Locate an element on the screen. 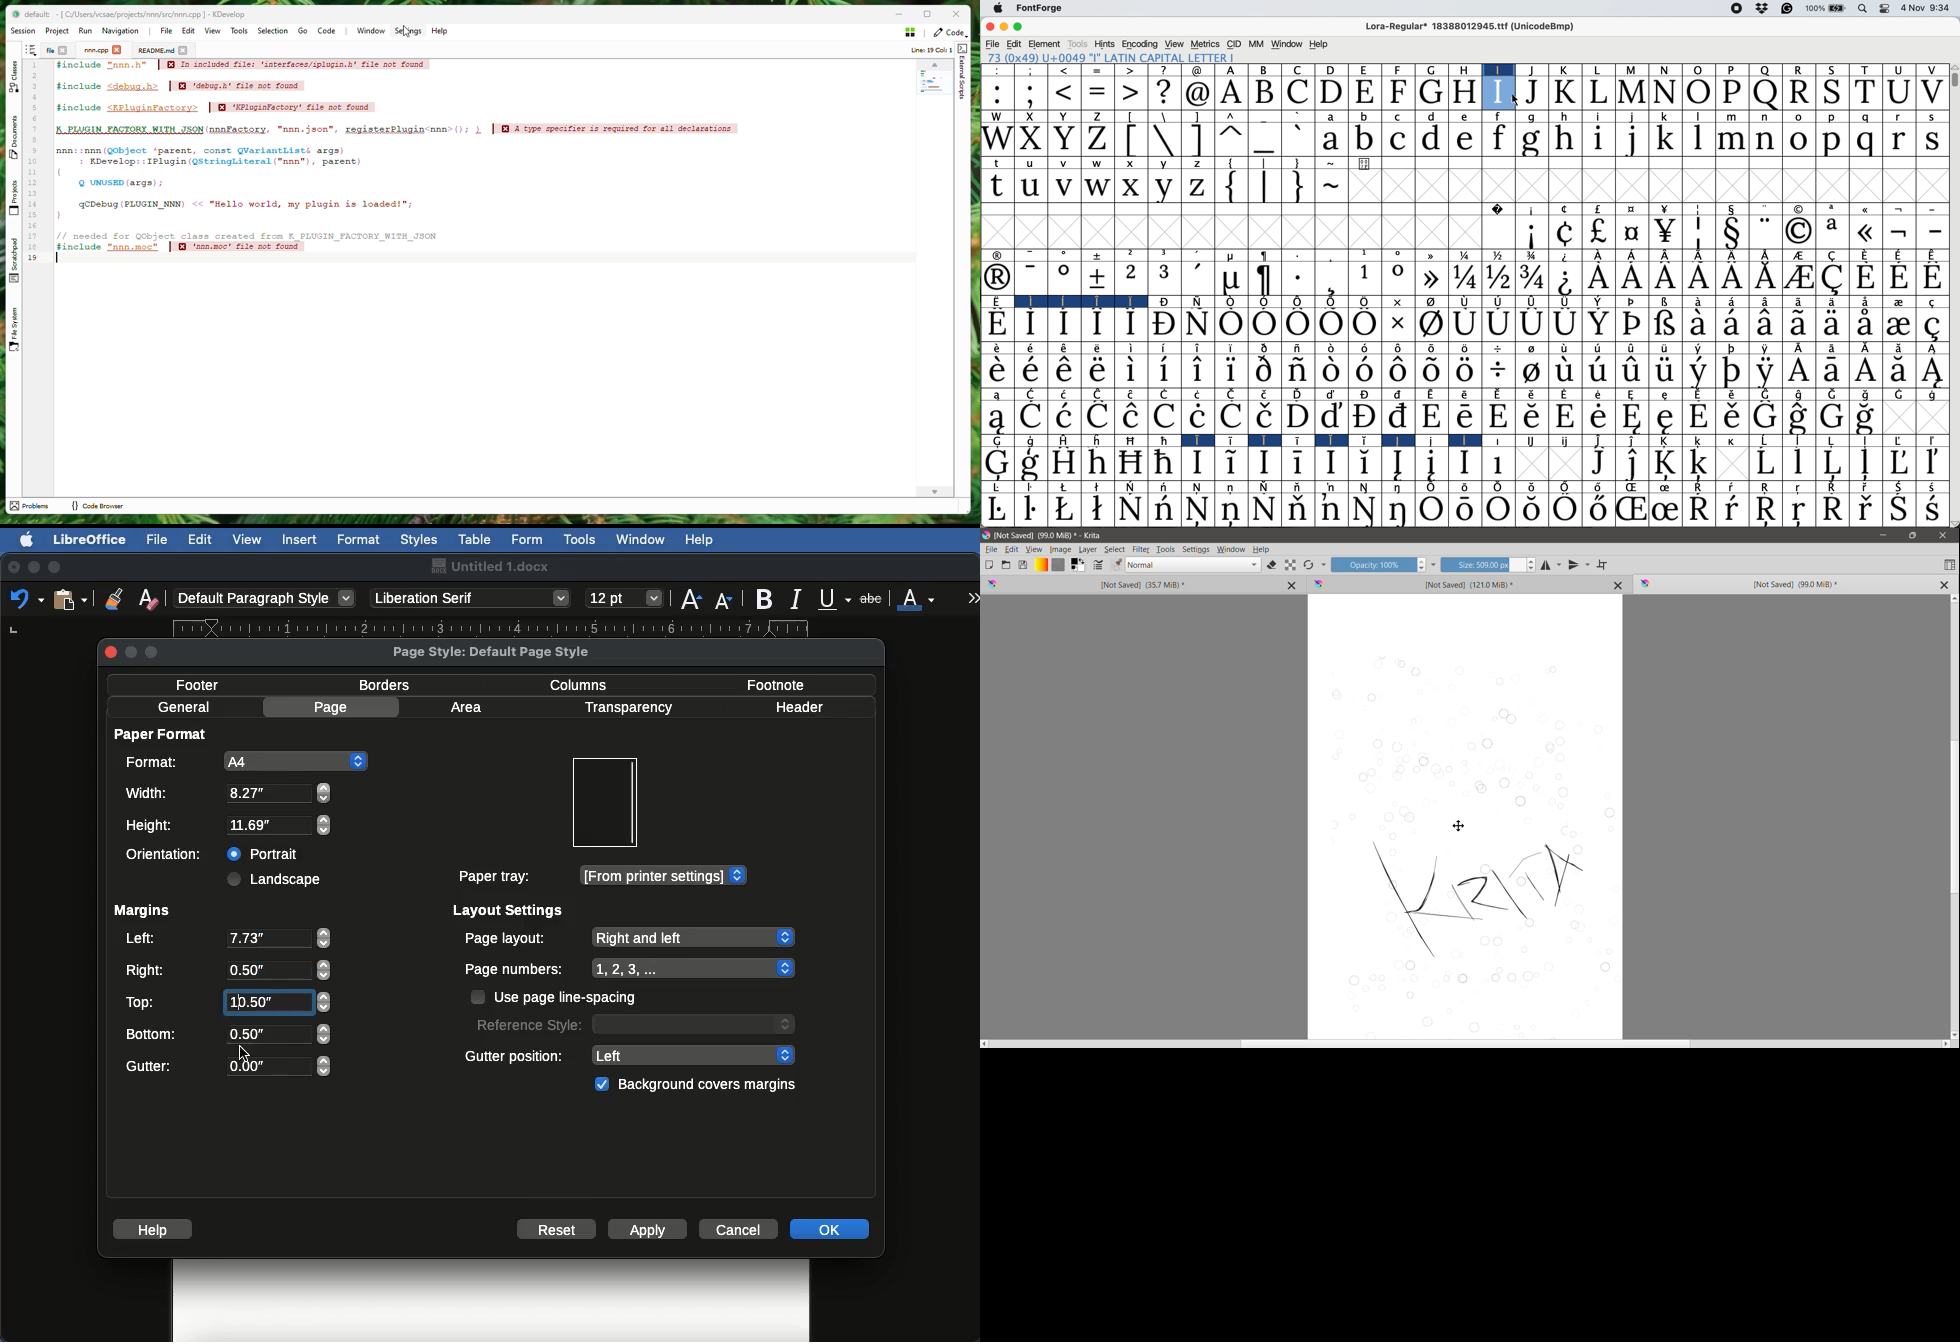 This screenshot has width=1960, height=1344. a is located at coordinates (1332, 139).